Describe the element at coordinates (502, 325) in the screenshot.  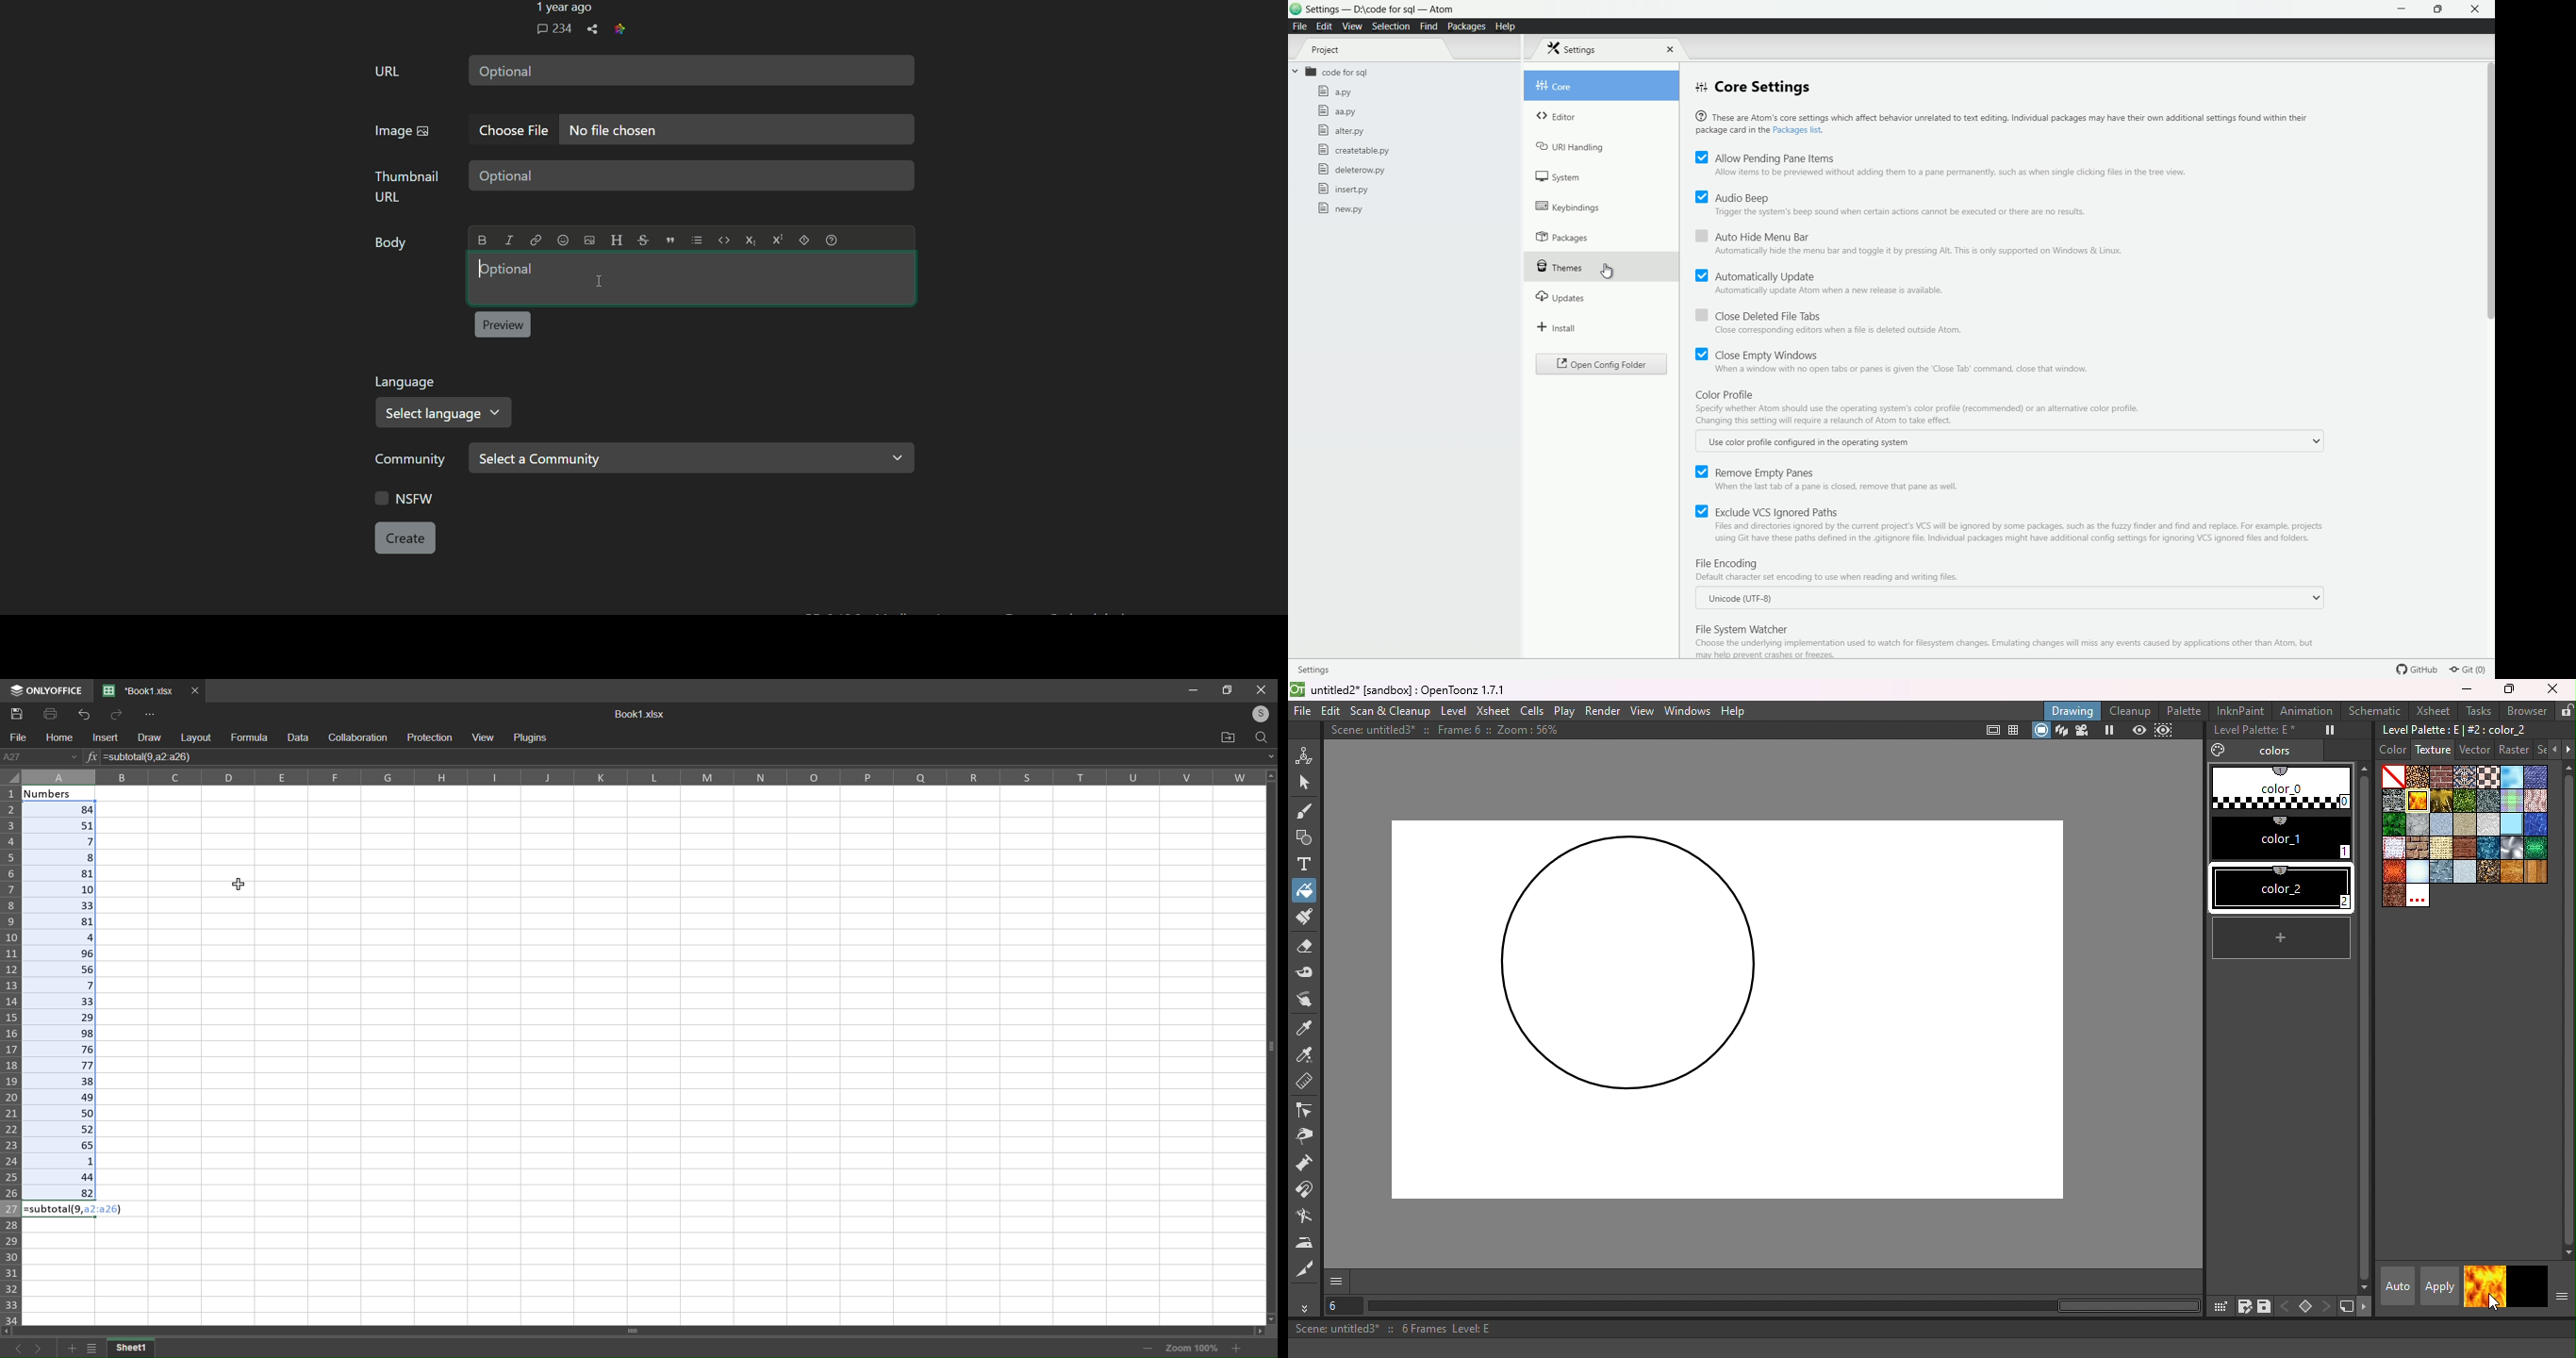
I see `preview` at that location.